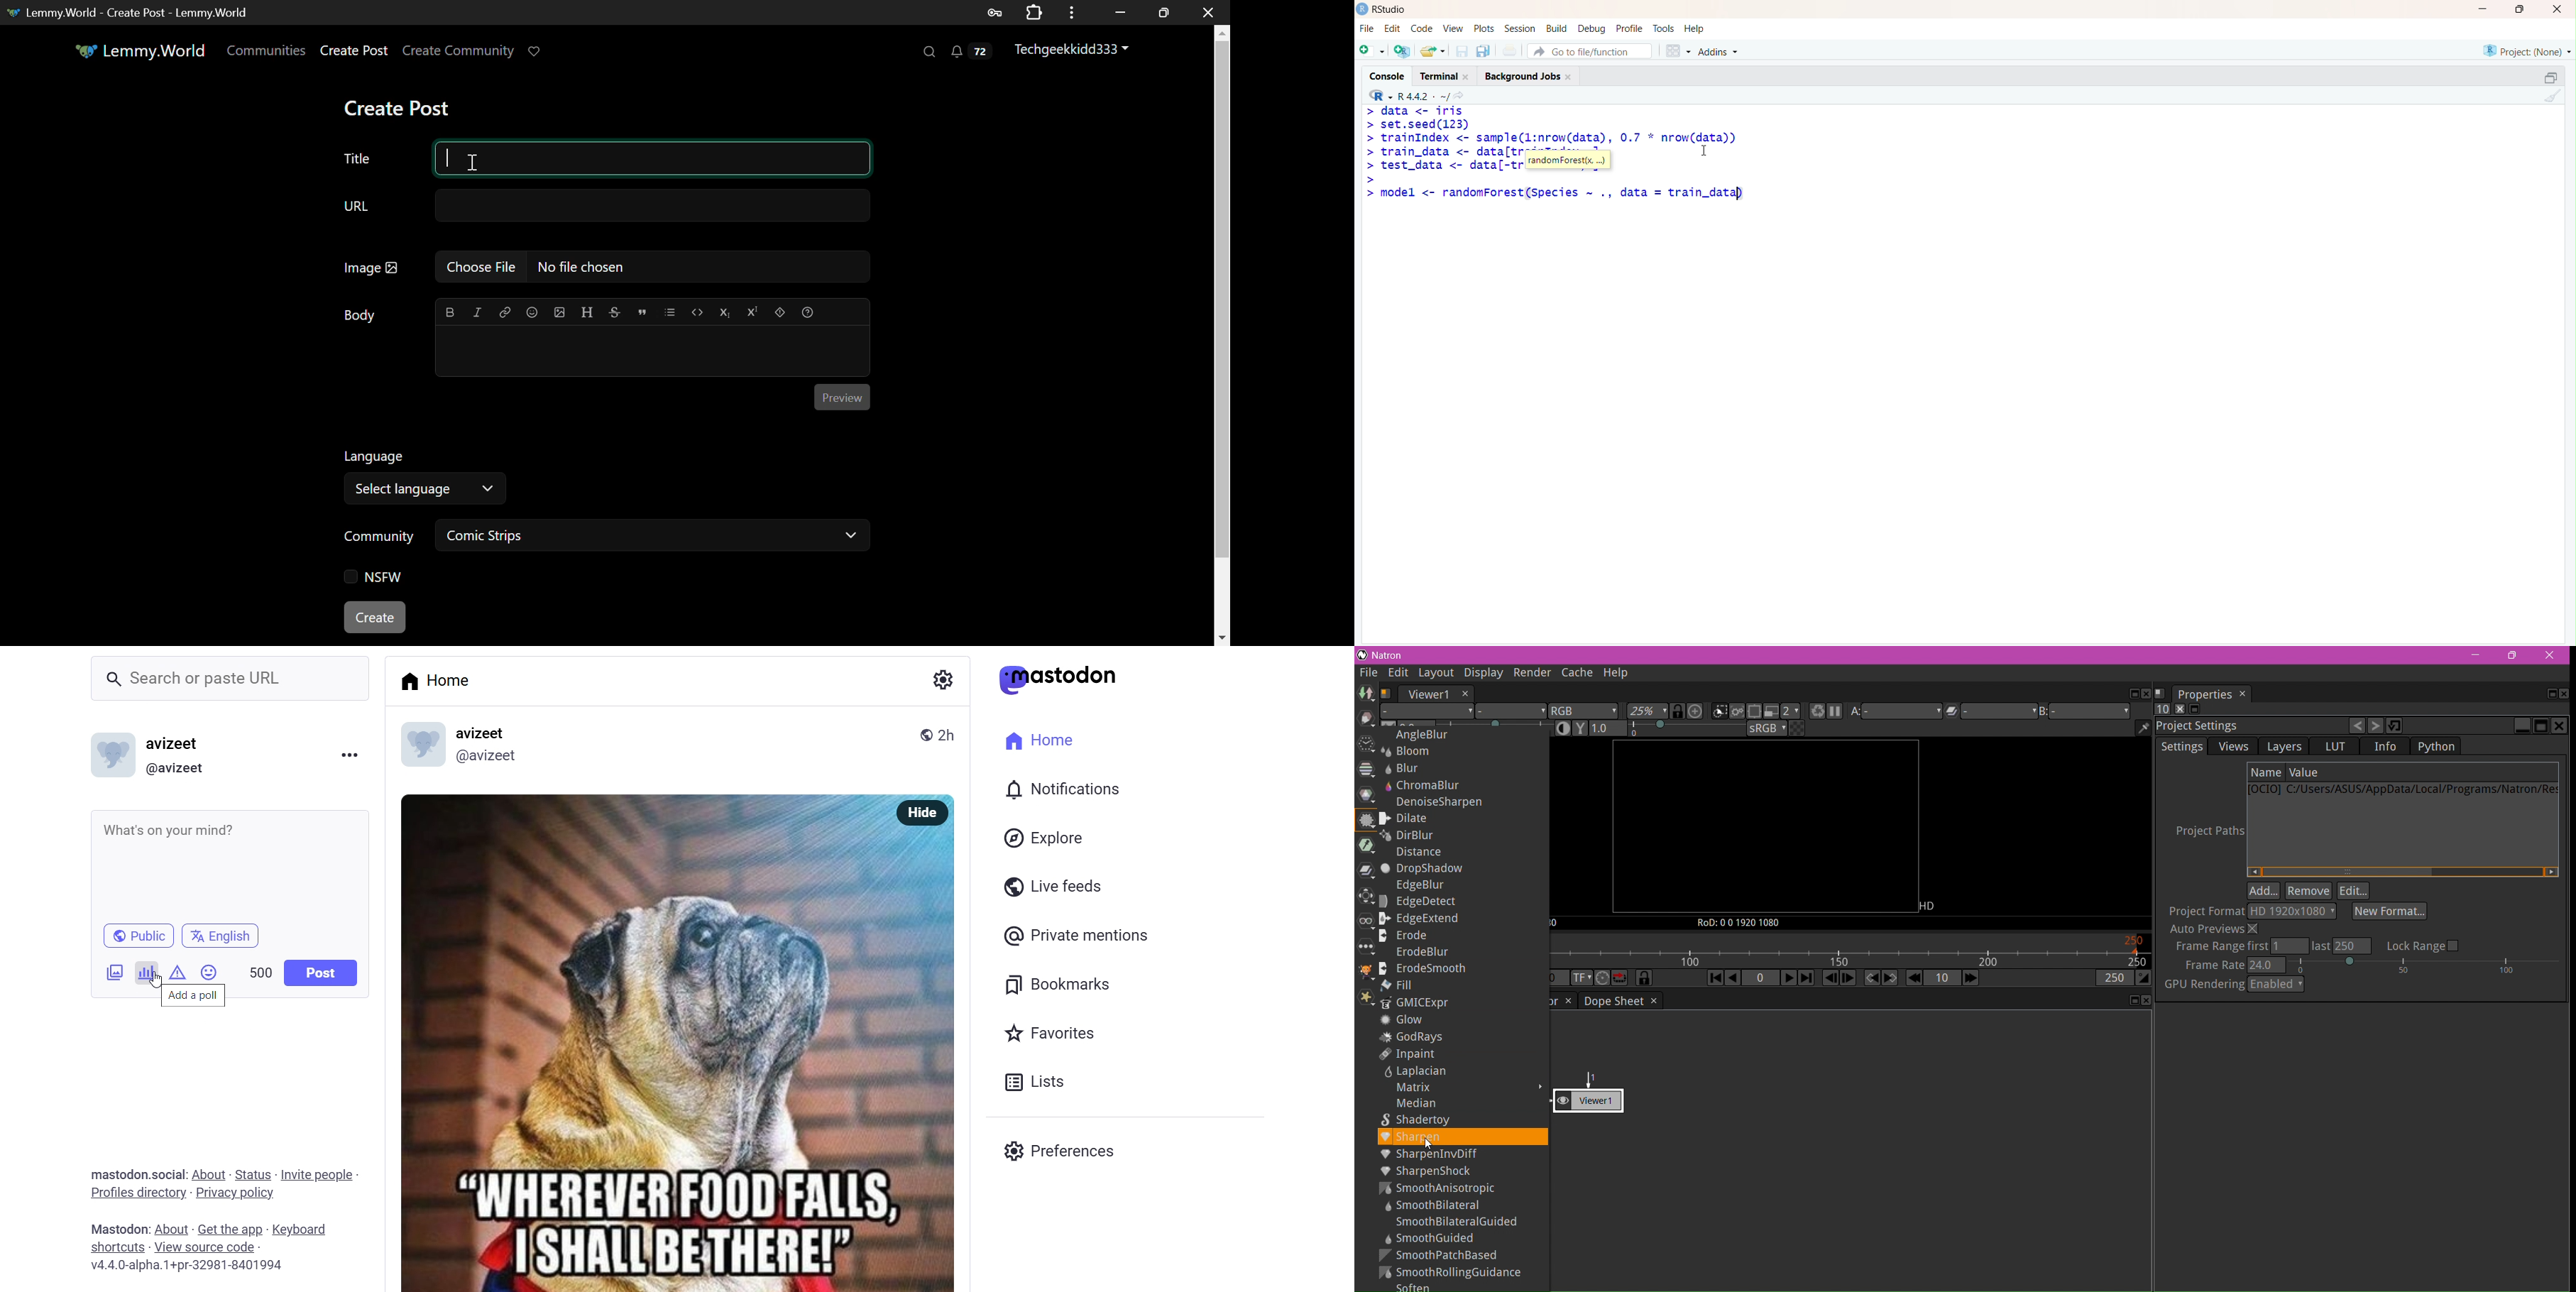  What do you see at coordinates (1589, 49) in the screenshot?
I see `Go to file/function` at bounding box center [1589, 49].